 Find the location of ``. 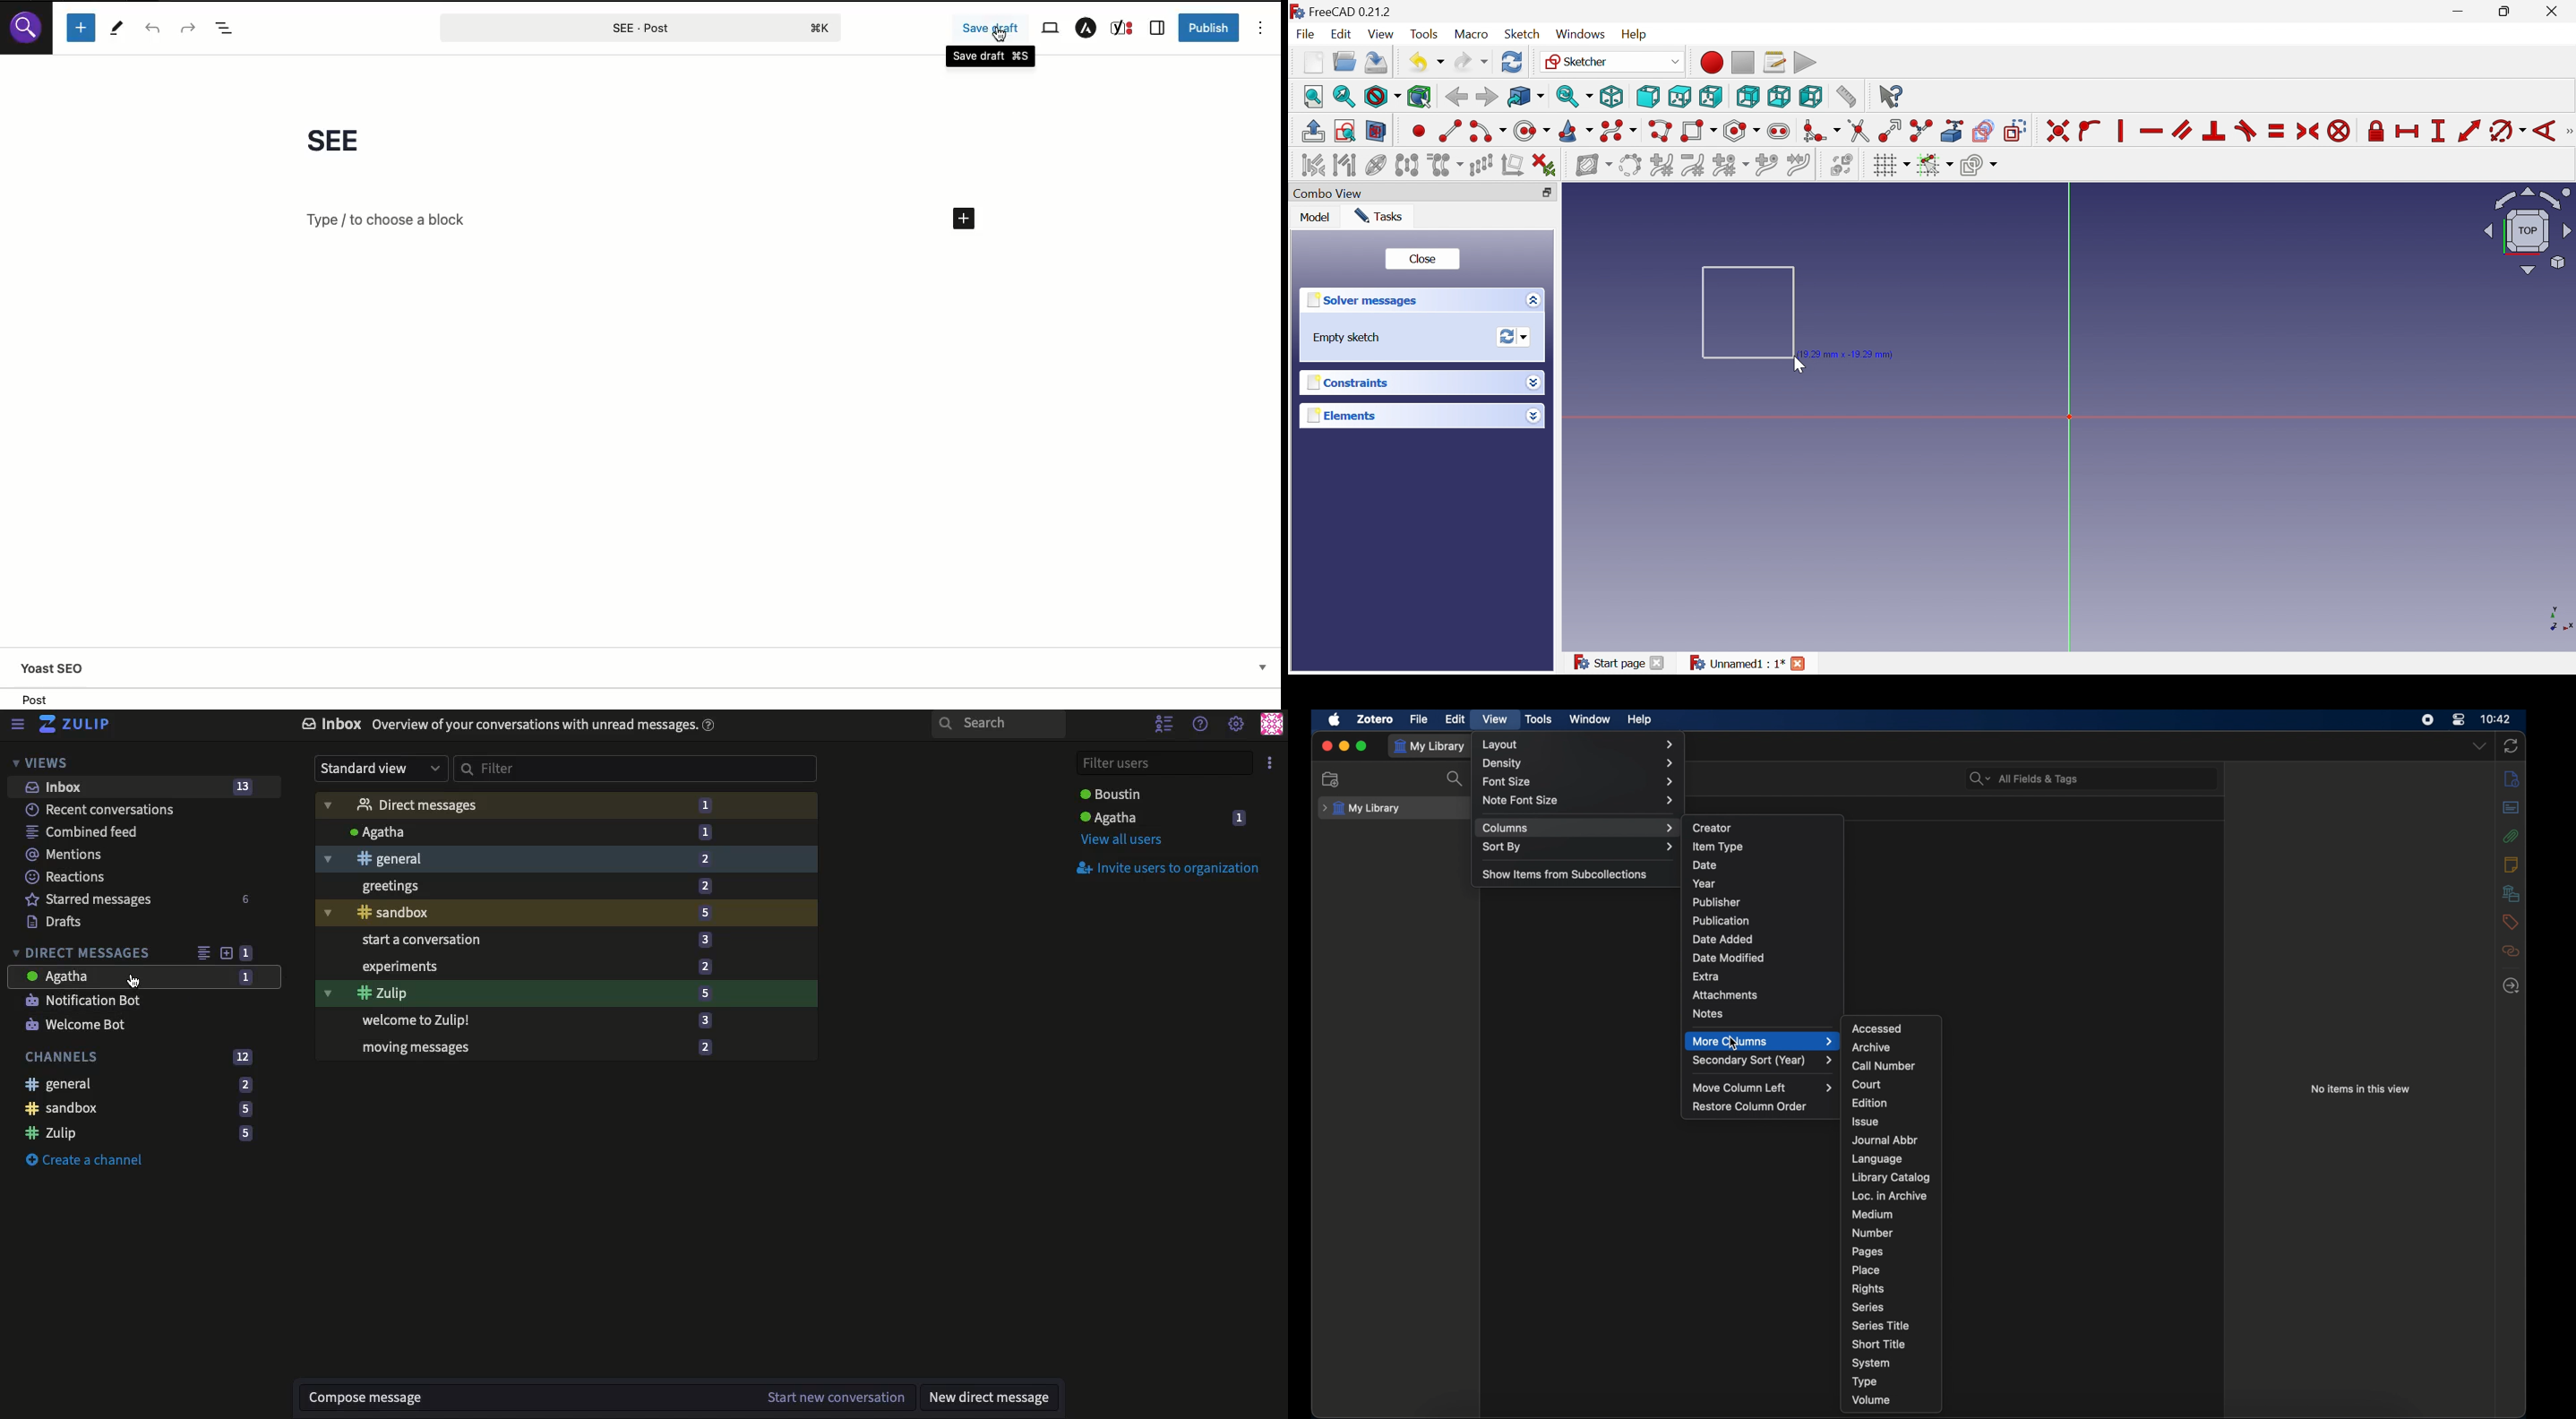

 is located at coordinates (1544, 166).